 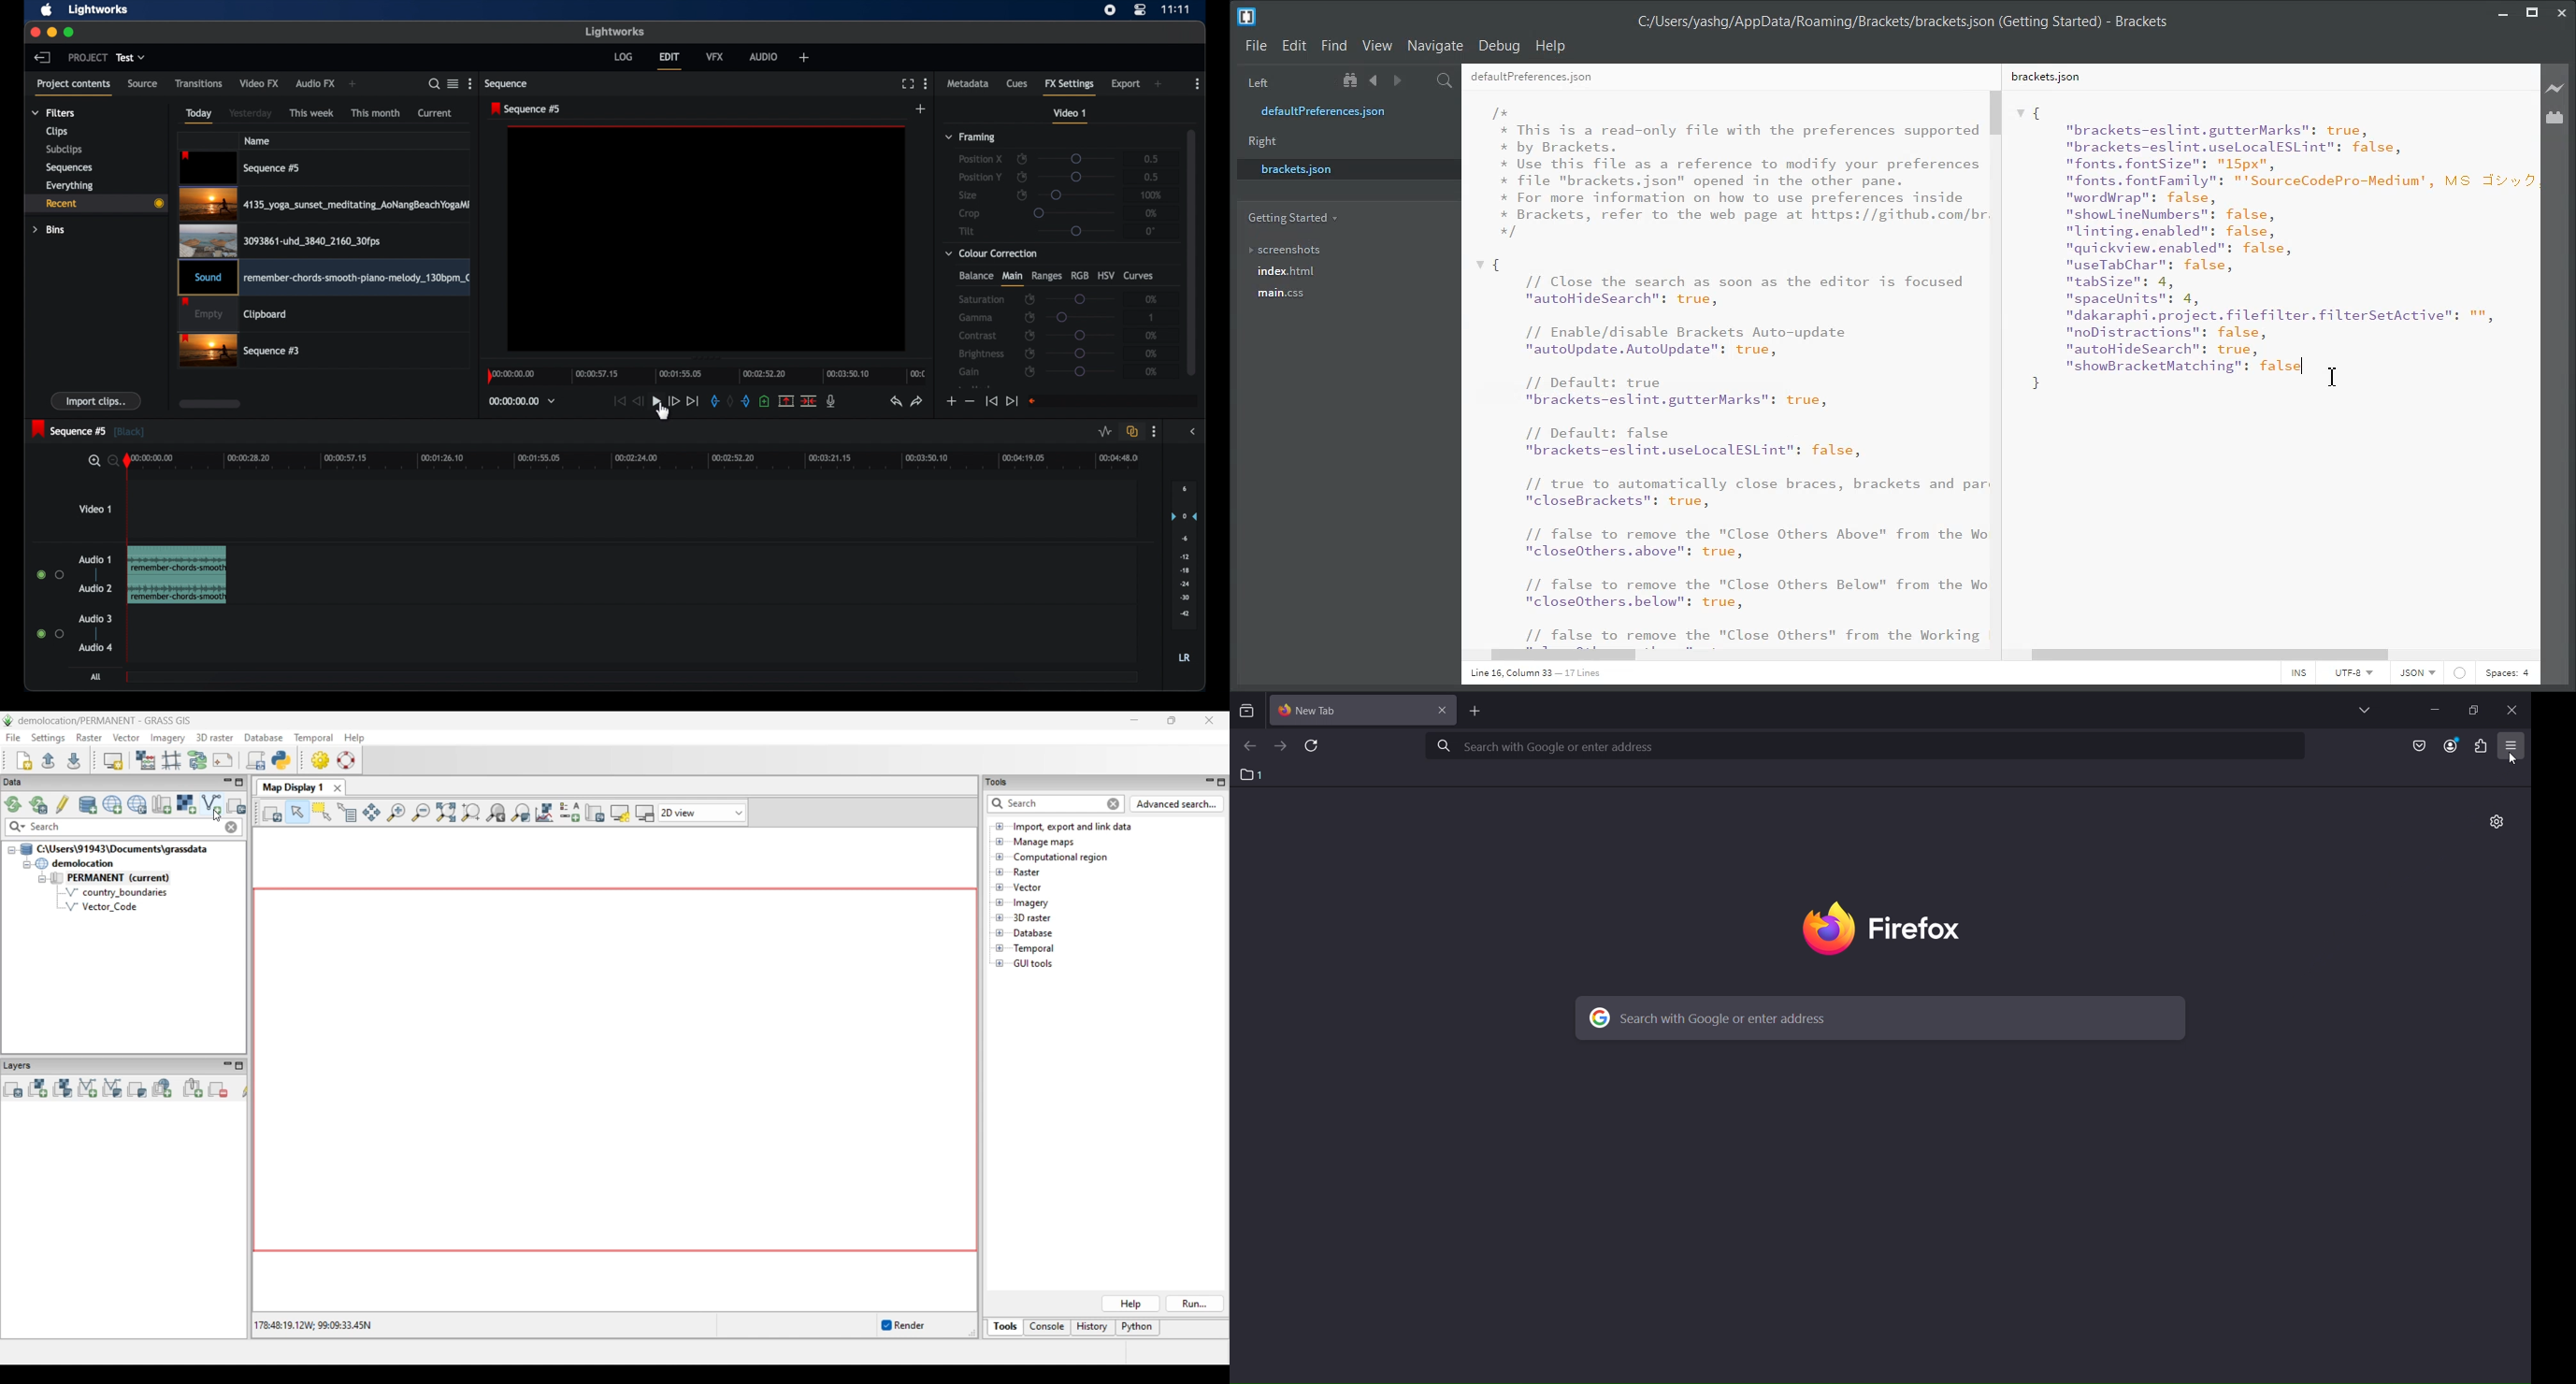 I want to click on add, so click(x=922, y=108).